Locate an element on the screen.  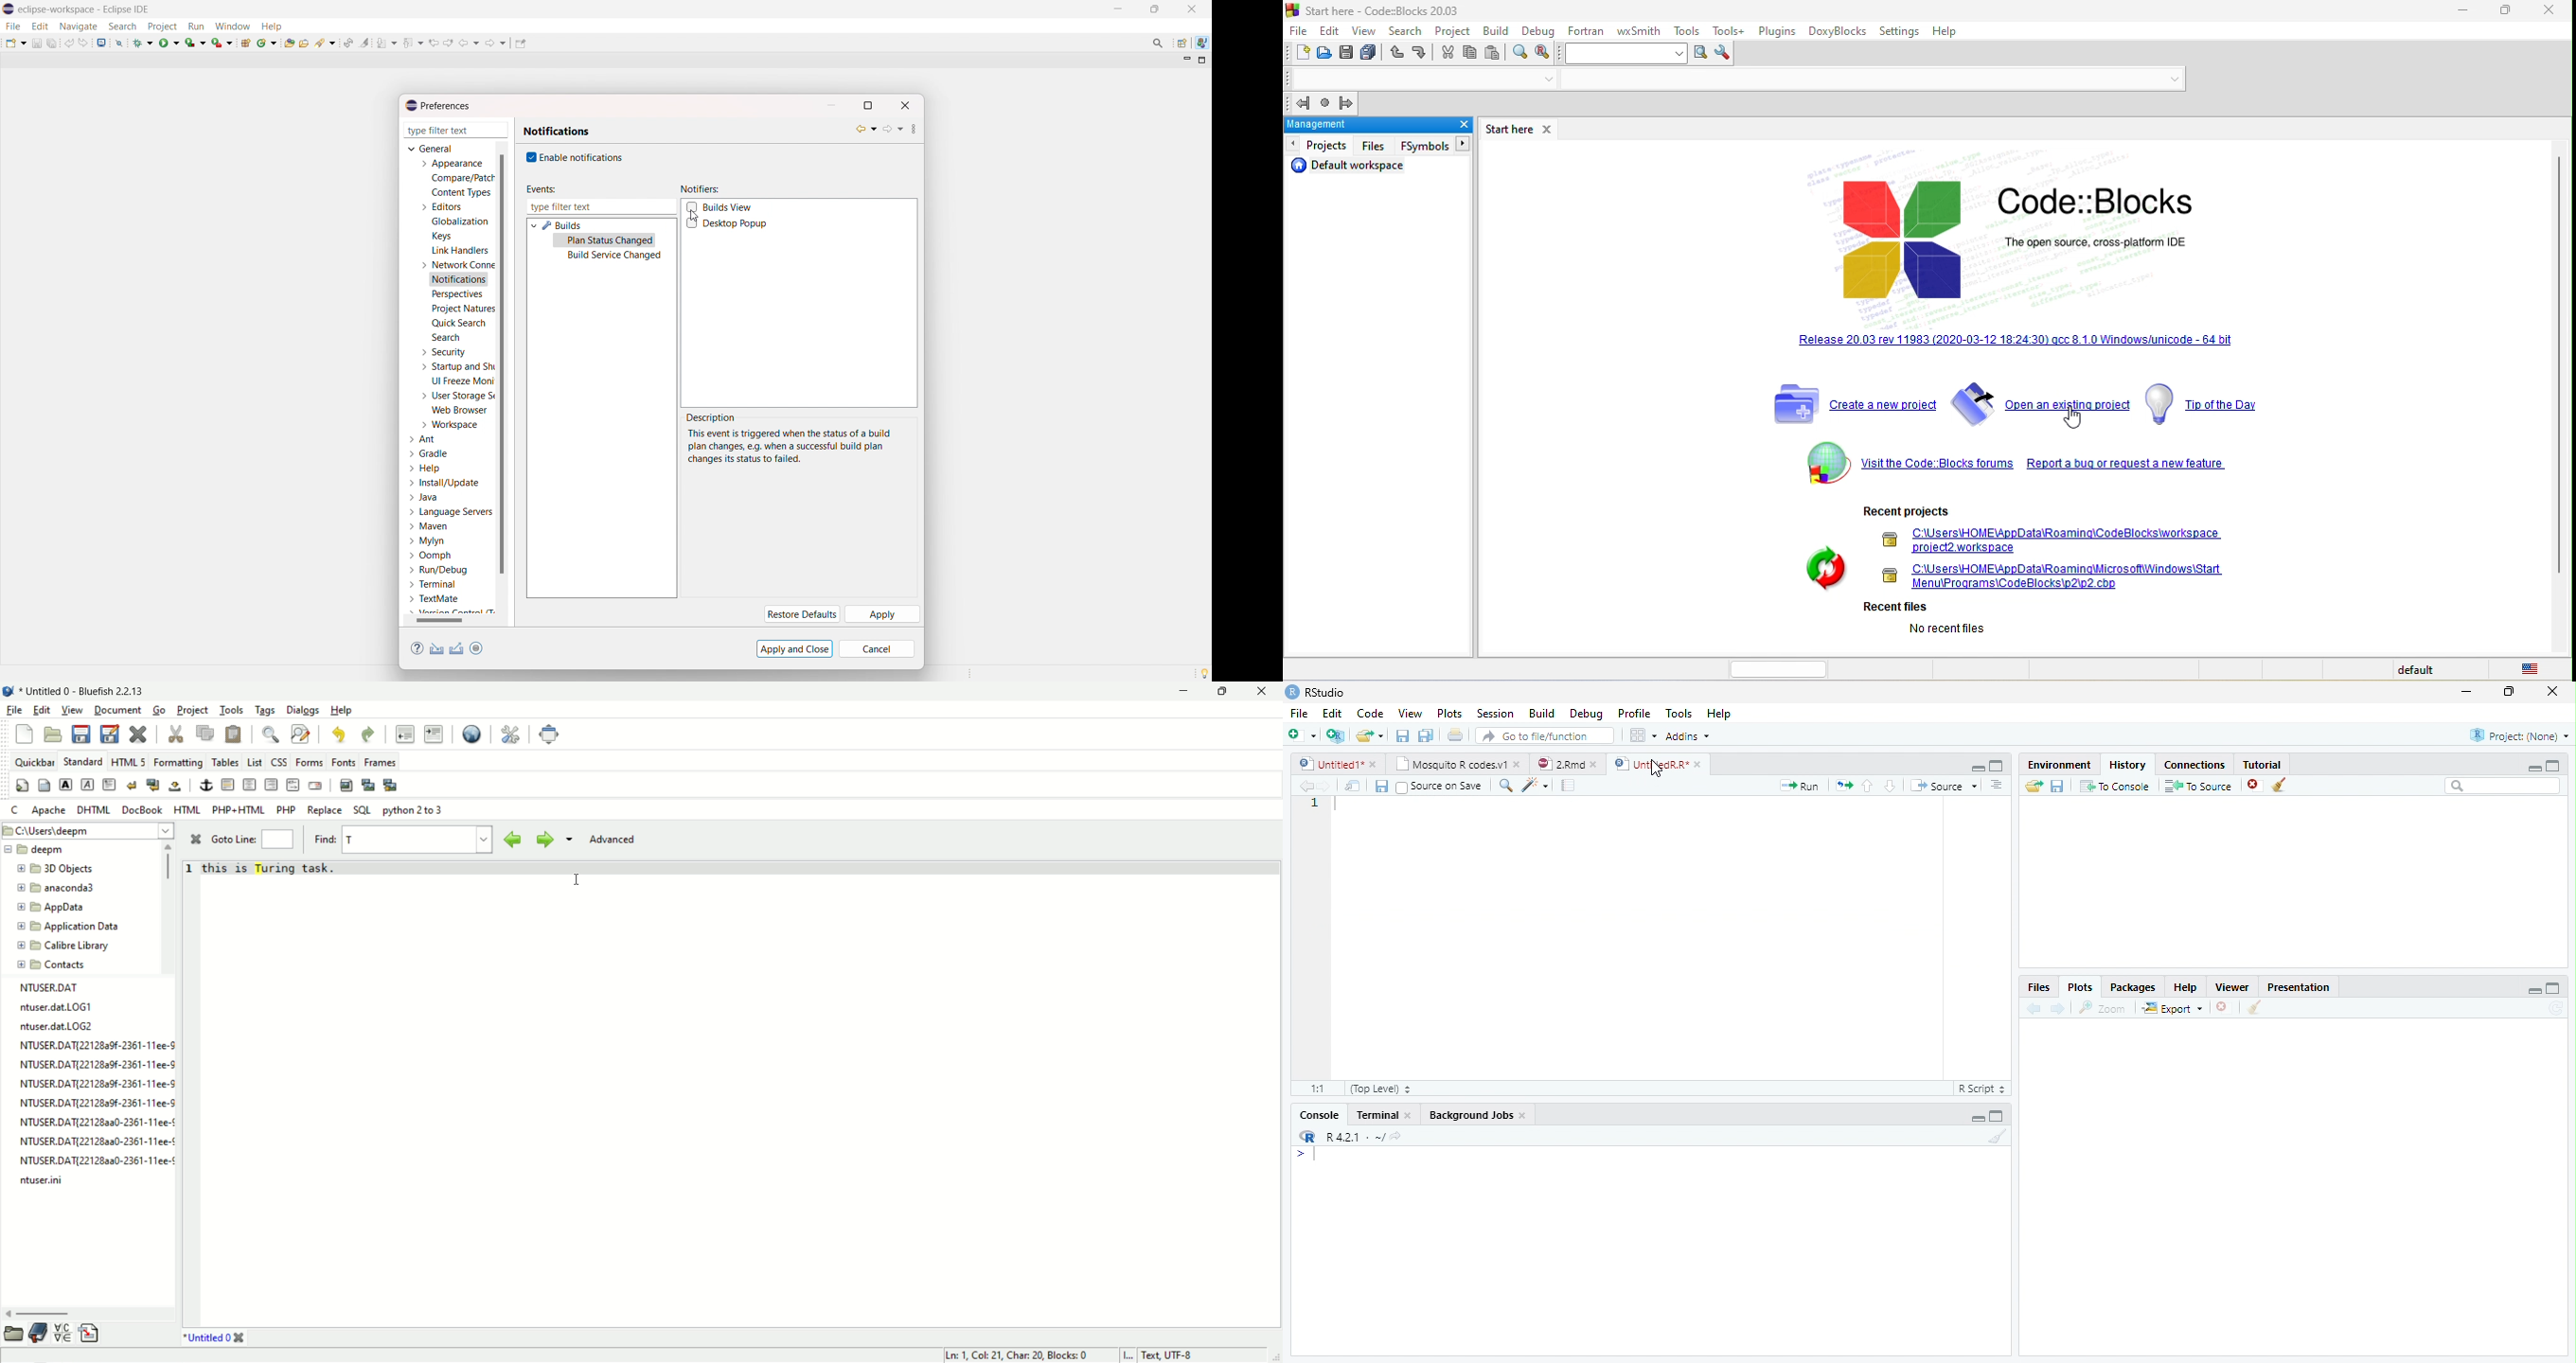
file browser is located at coordinates (13, 1332).